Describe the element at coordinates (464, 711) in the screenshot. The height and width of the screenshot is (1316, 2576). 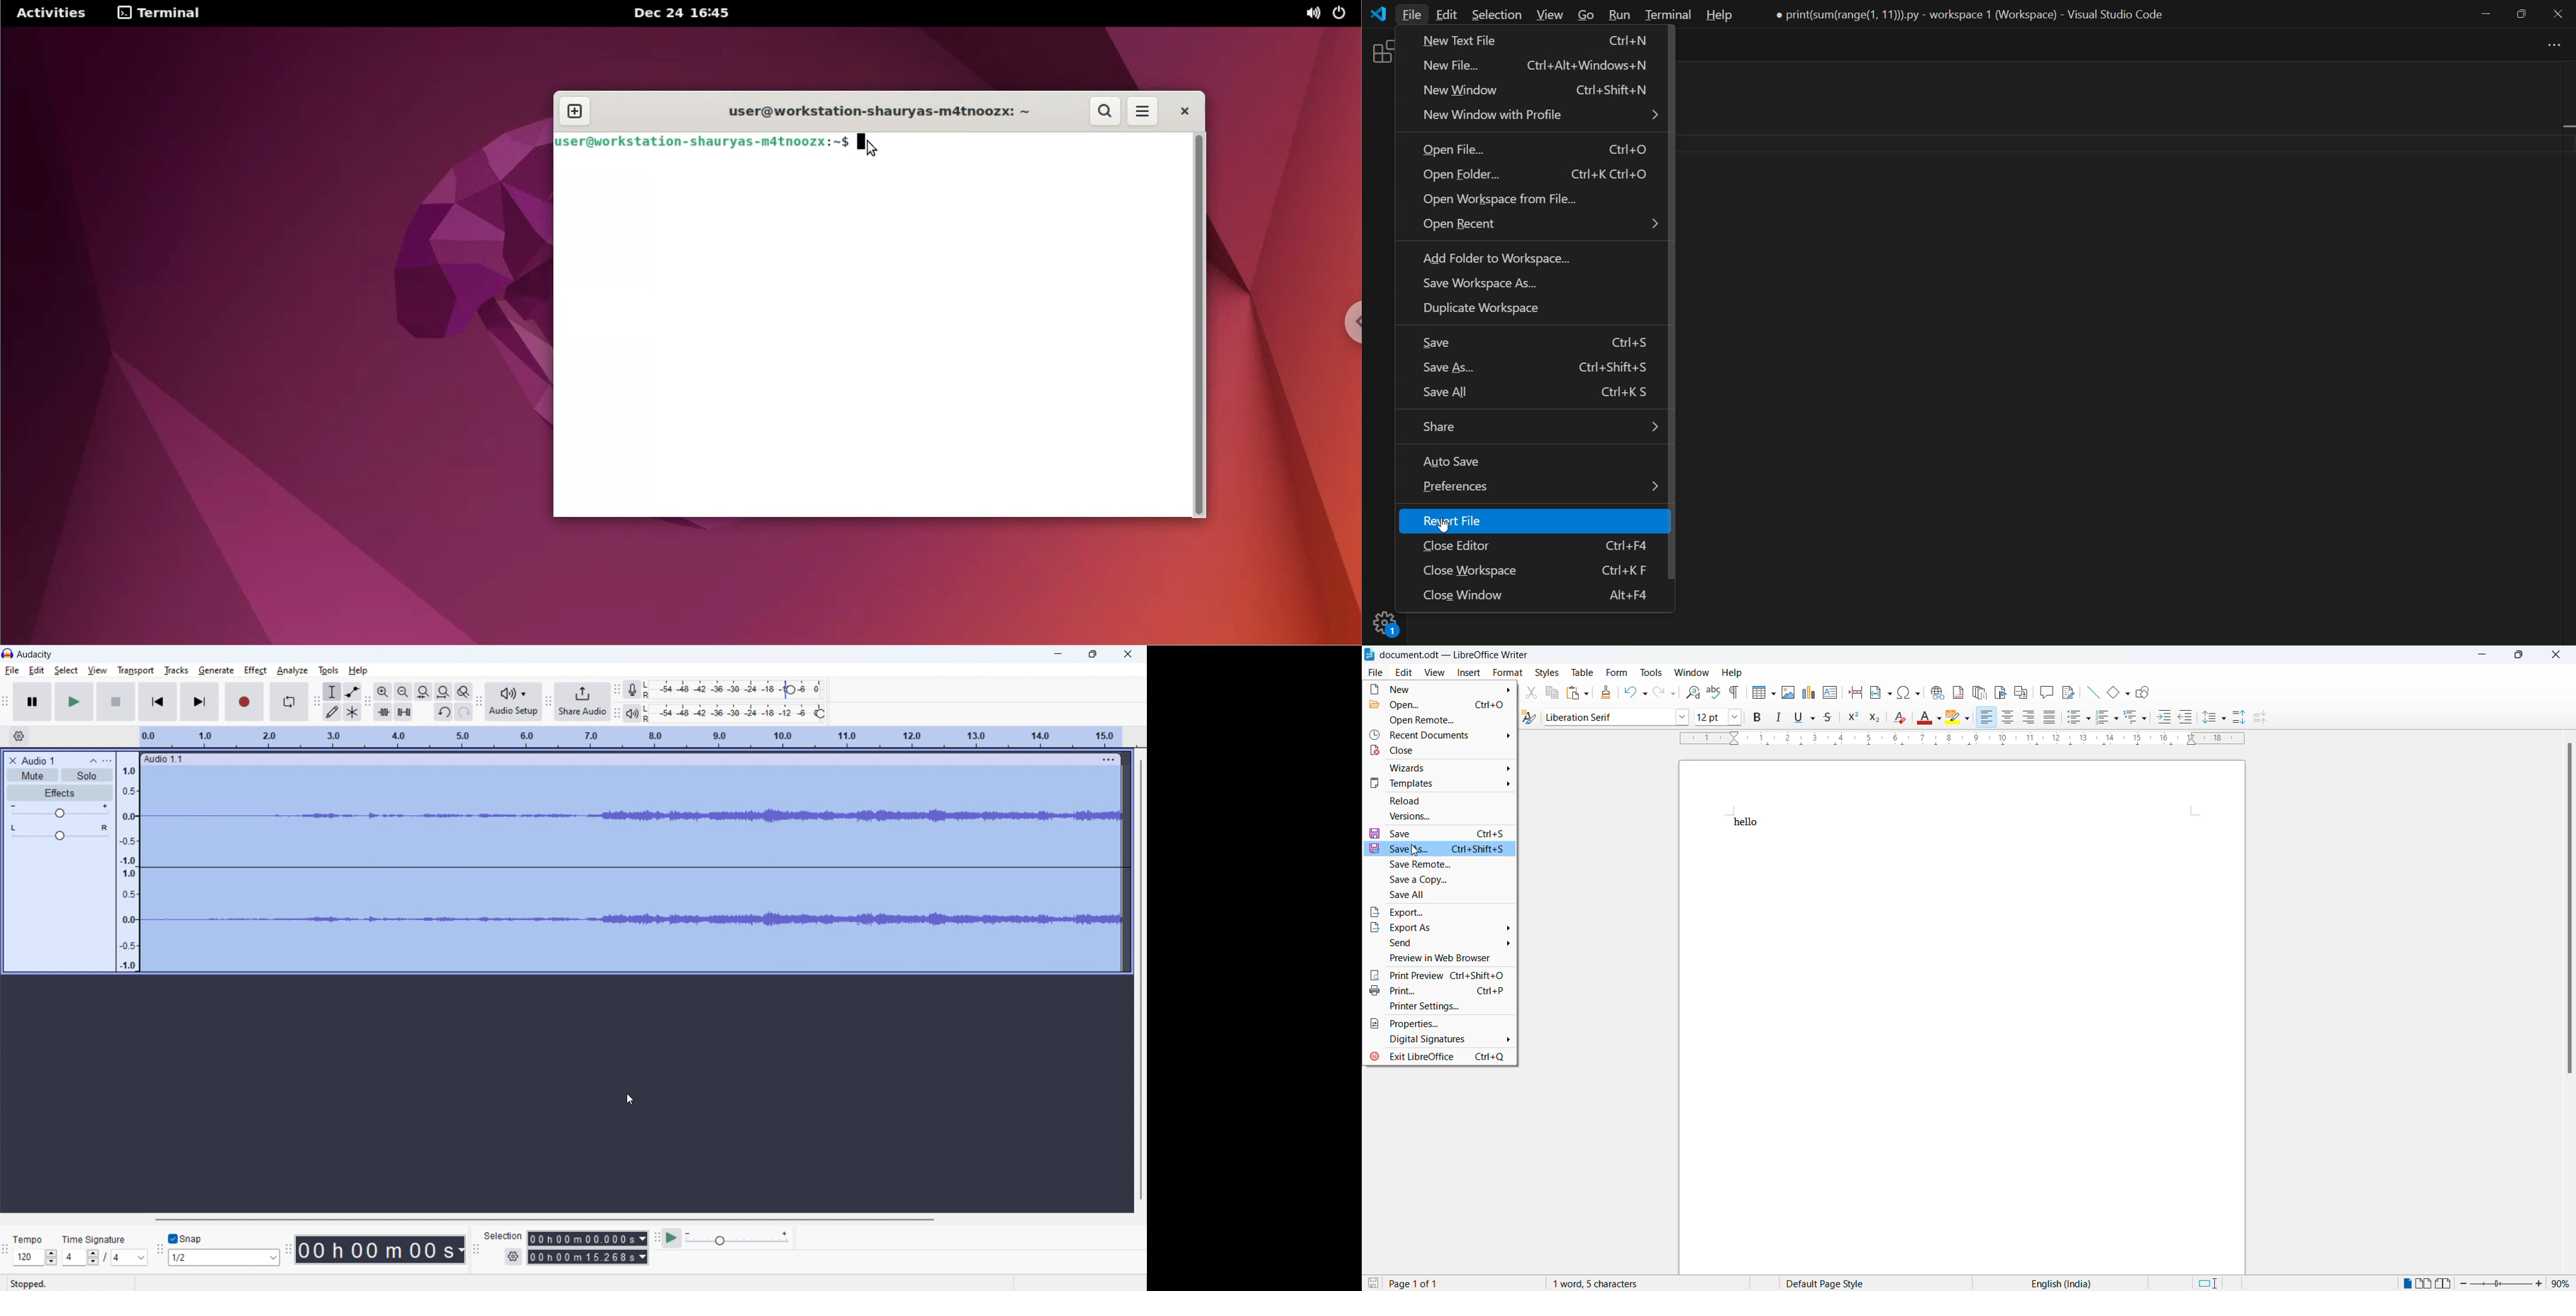
I see `redo` at that location.